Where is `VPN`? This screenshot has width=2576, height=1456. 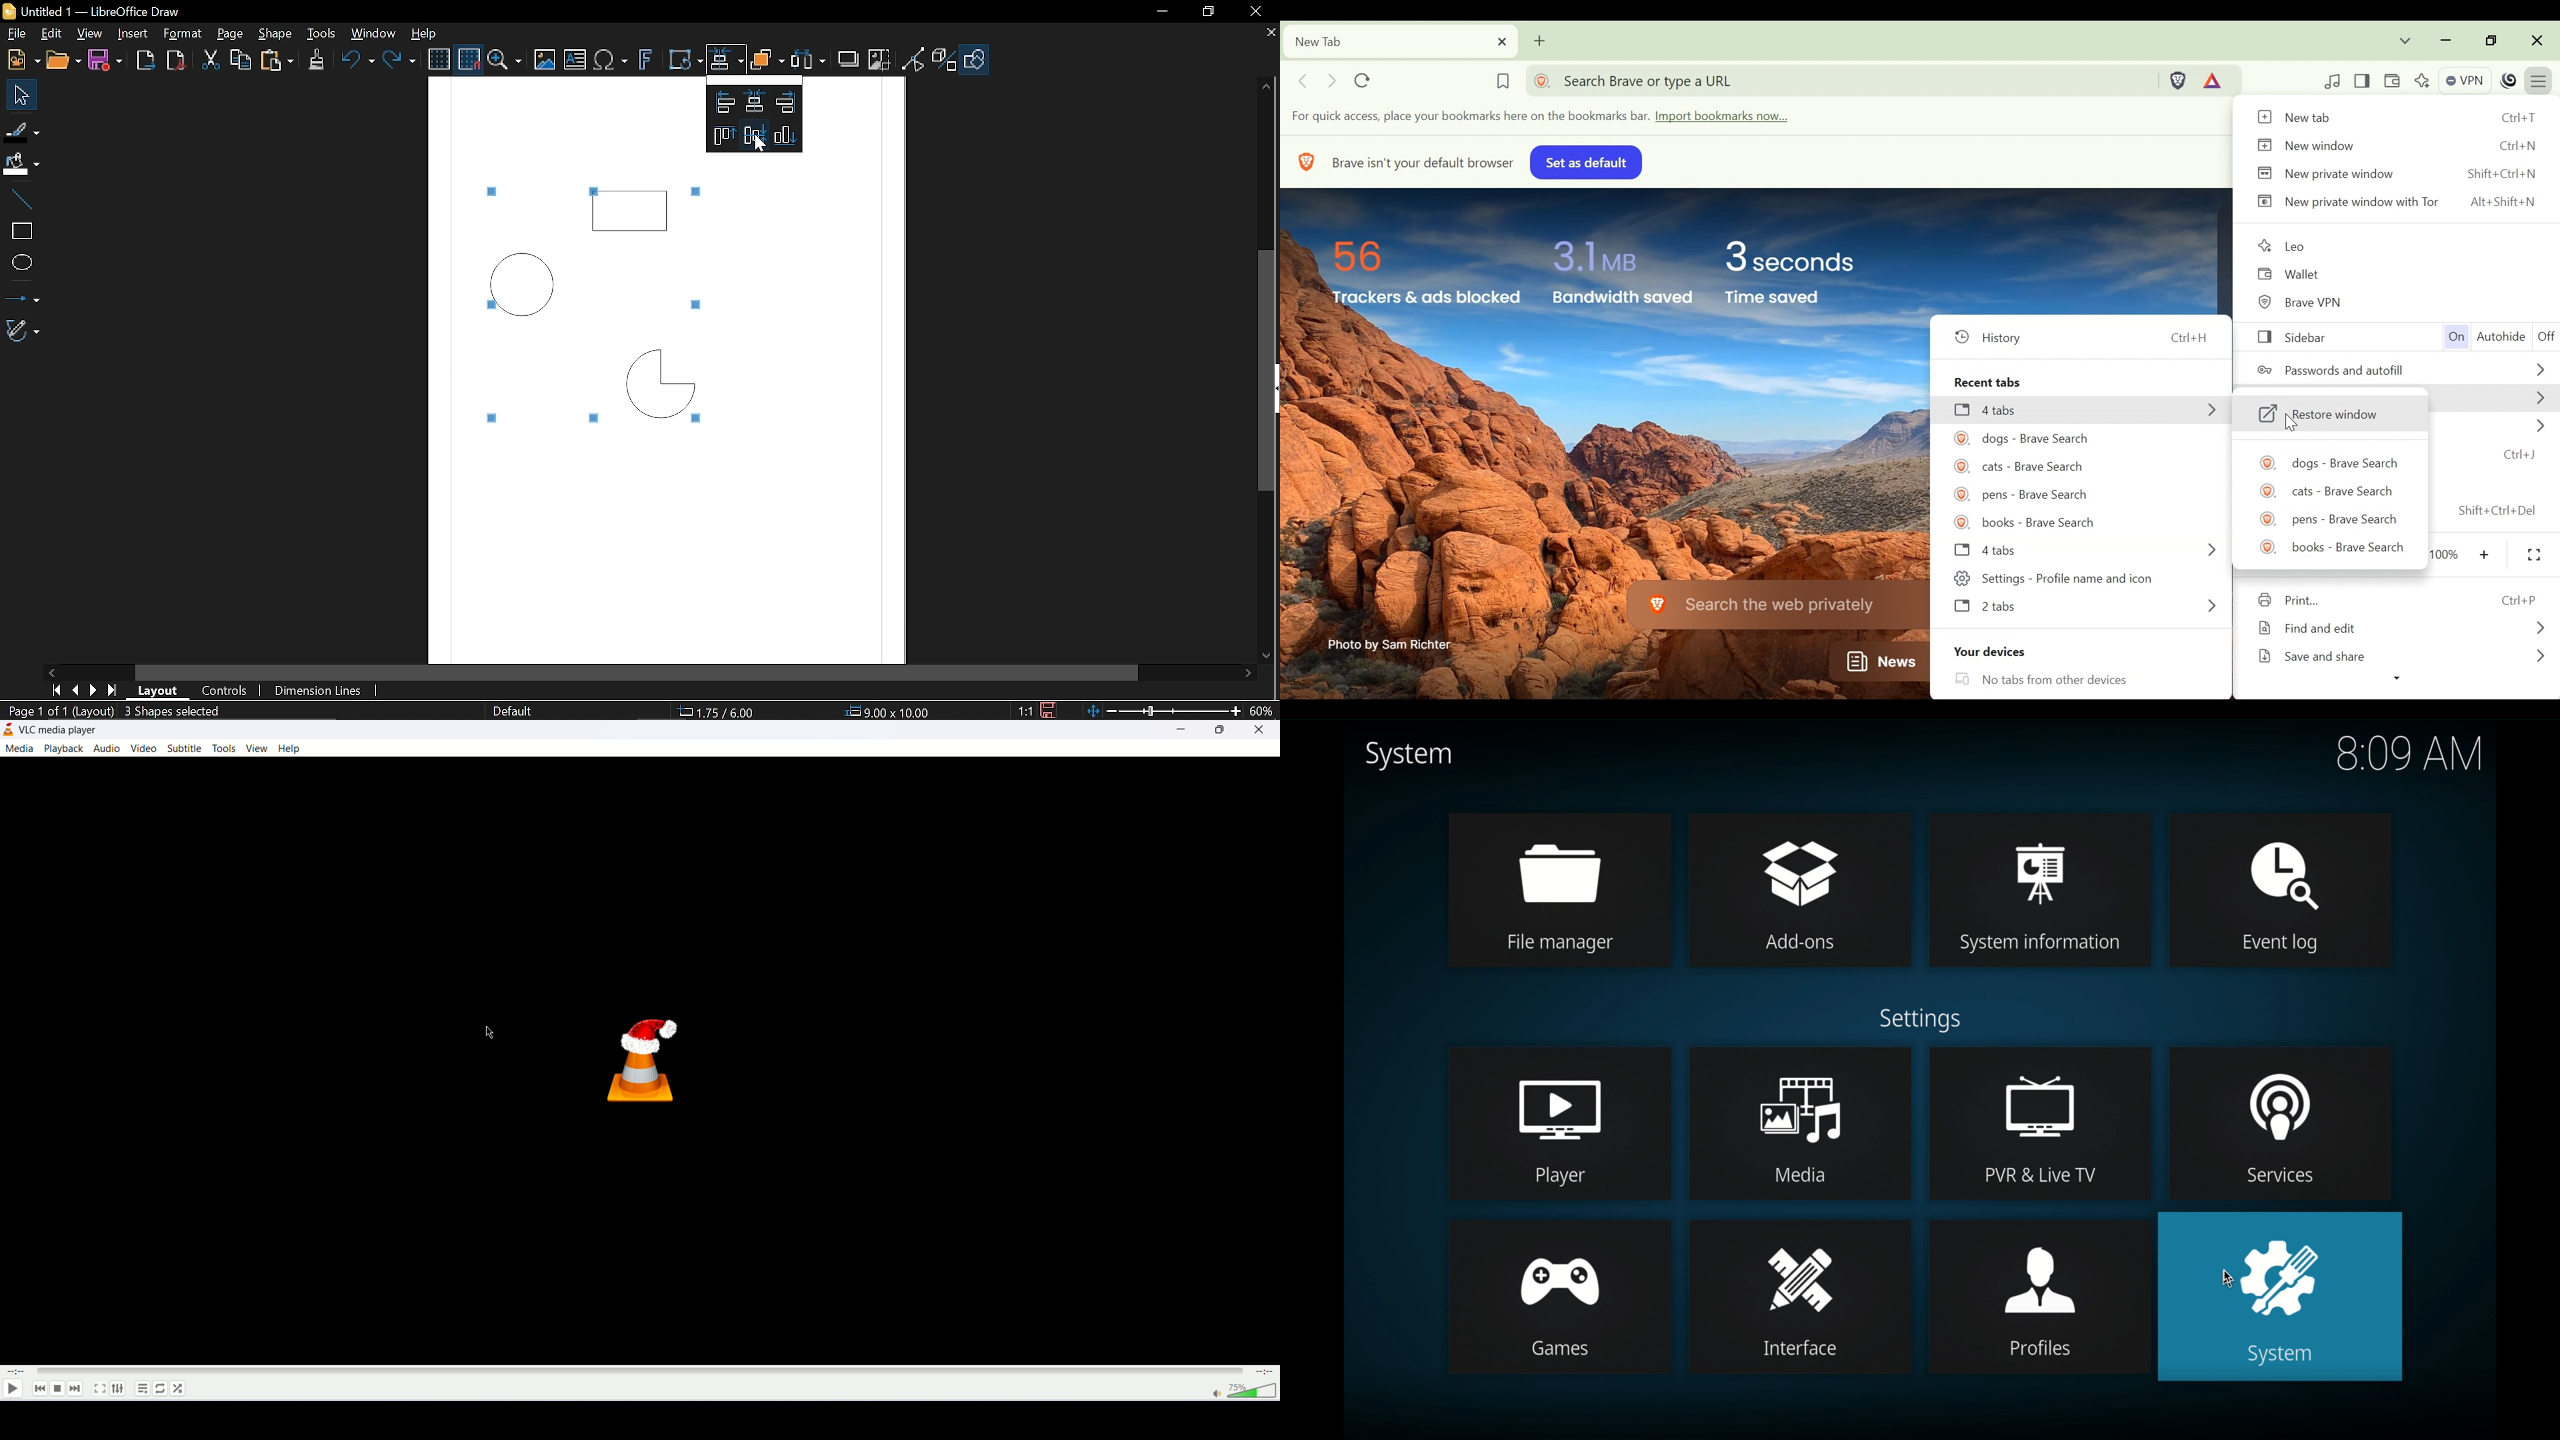
VPN is located at coordinates (2463, 80).